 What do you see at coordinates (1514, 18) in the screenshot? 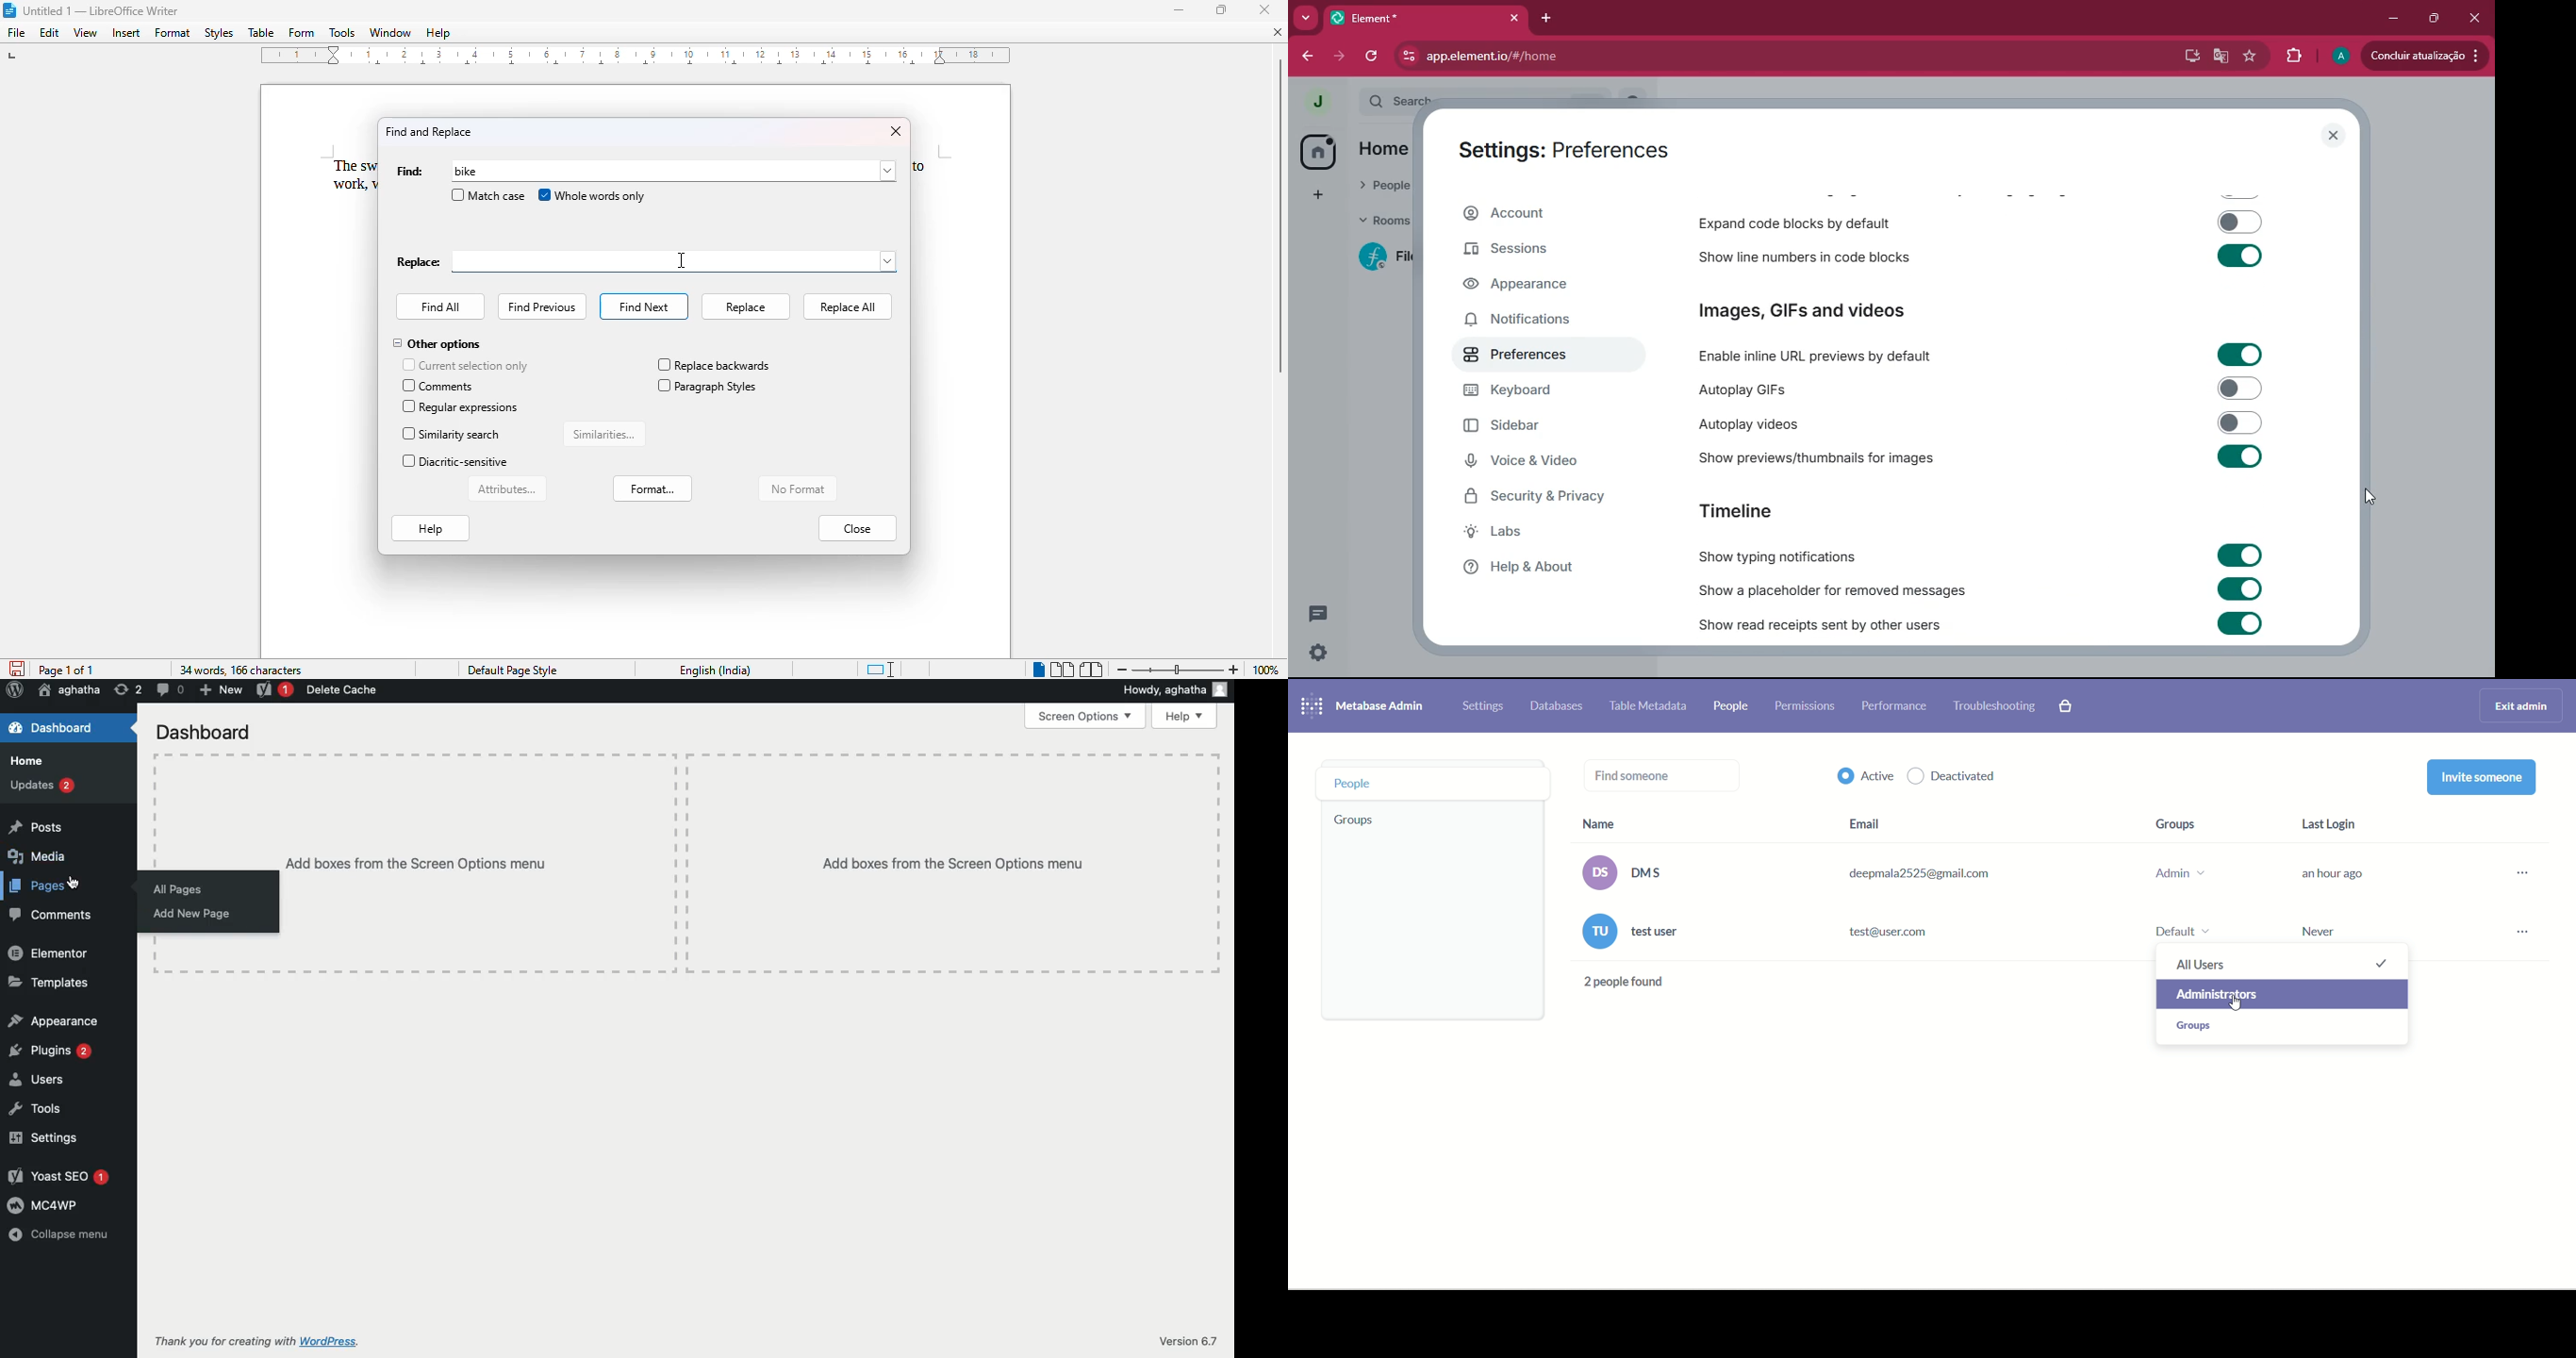
I see `close tab` at bounding box center [1514, 18].